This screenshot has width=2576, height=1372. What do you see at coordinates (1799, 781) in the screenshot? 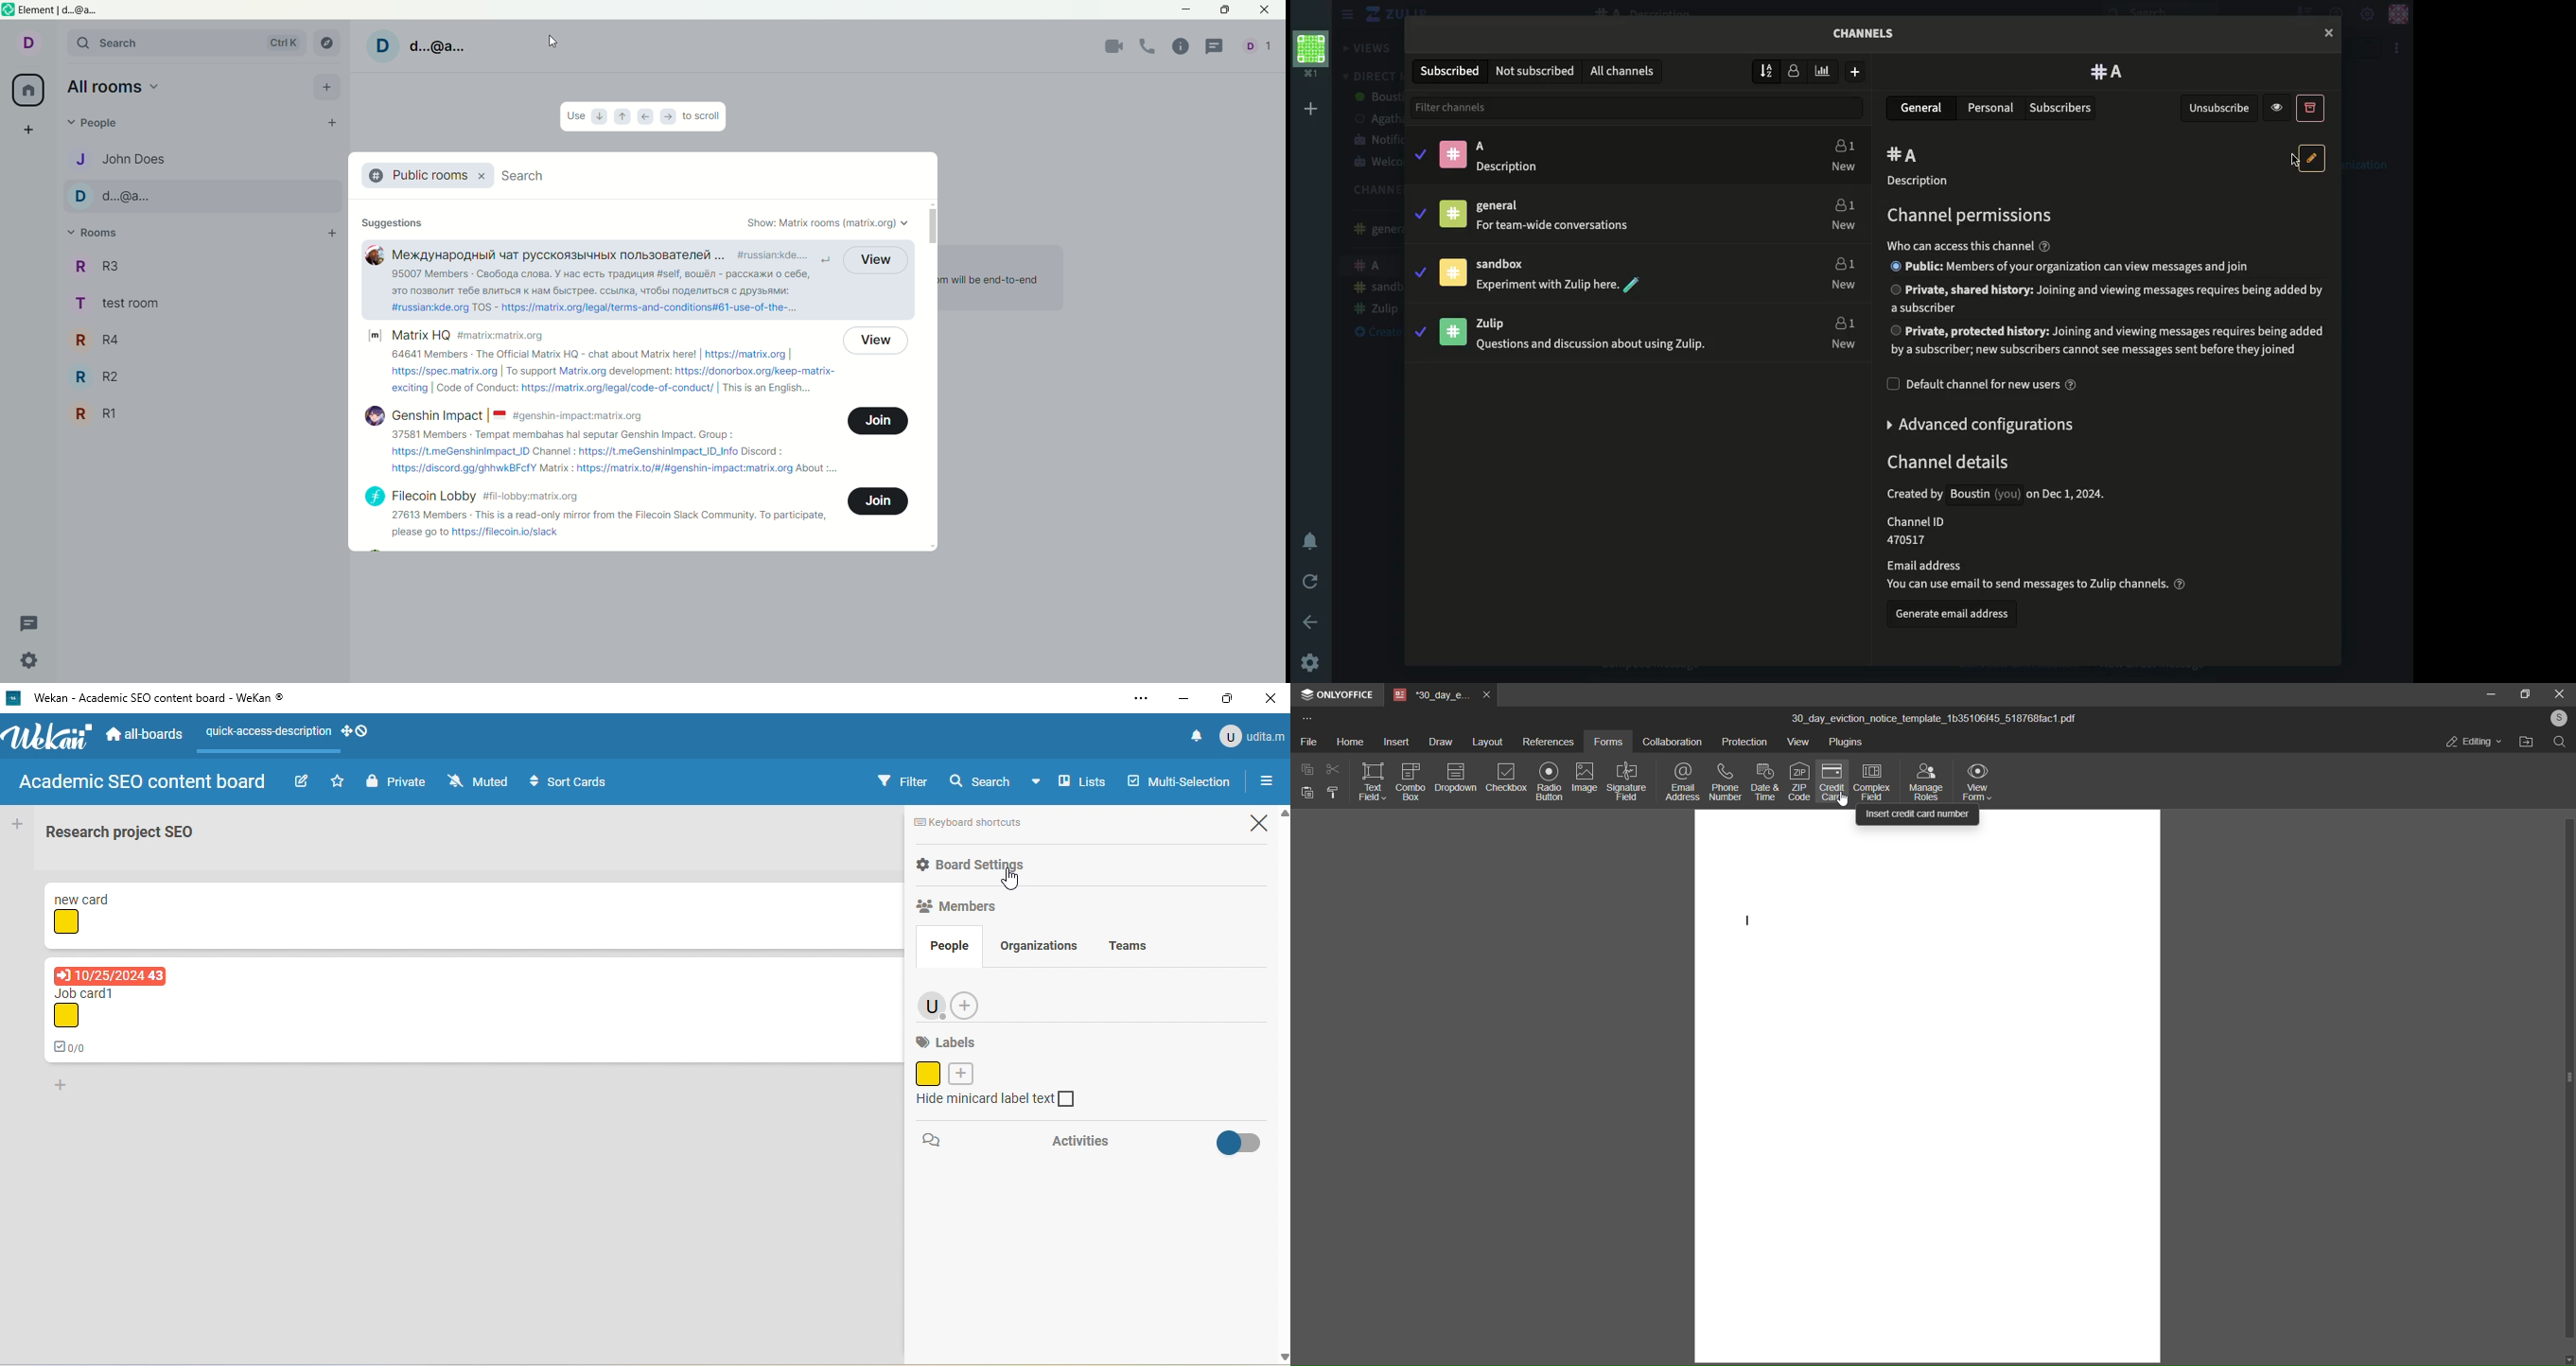
I see `zip code` at bounding box center [1799, 781].